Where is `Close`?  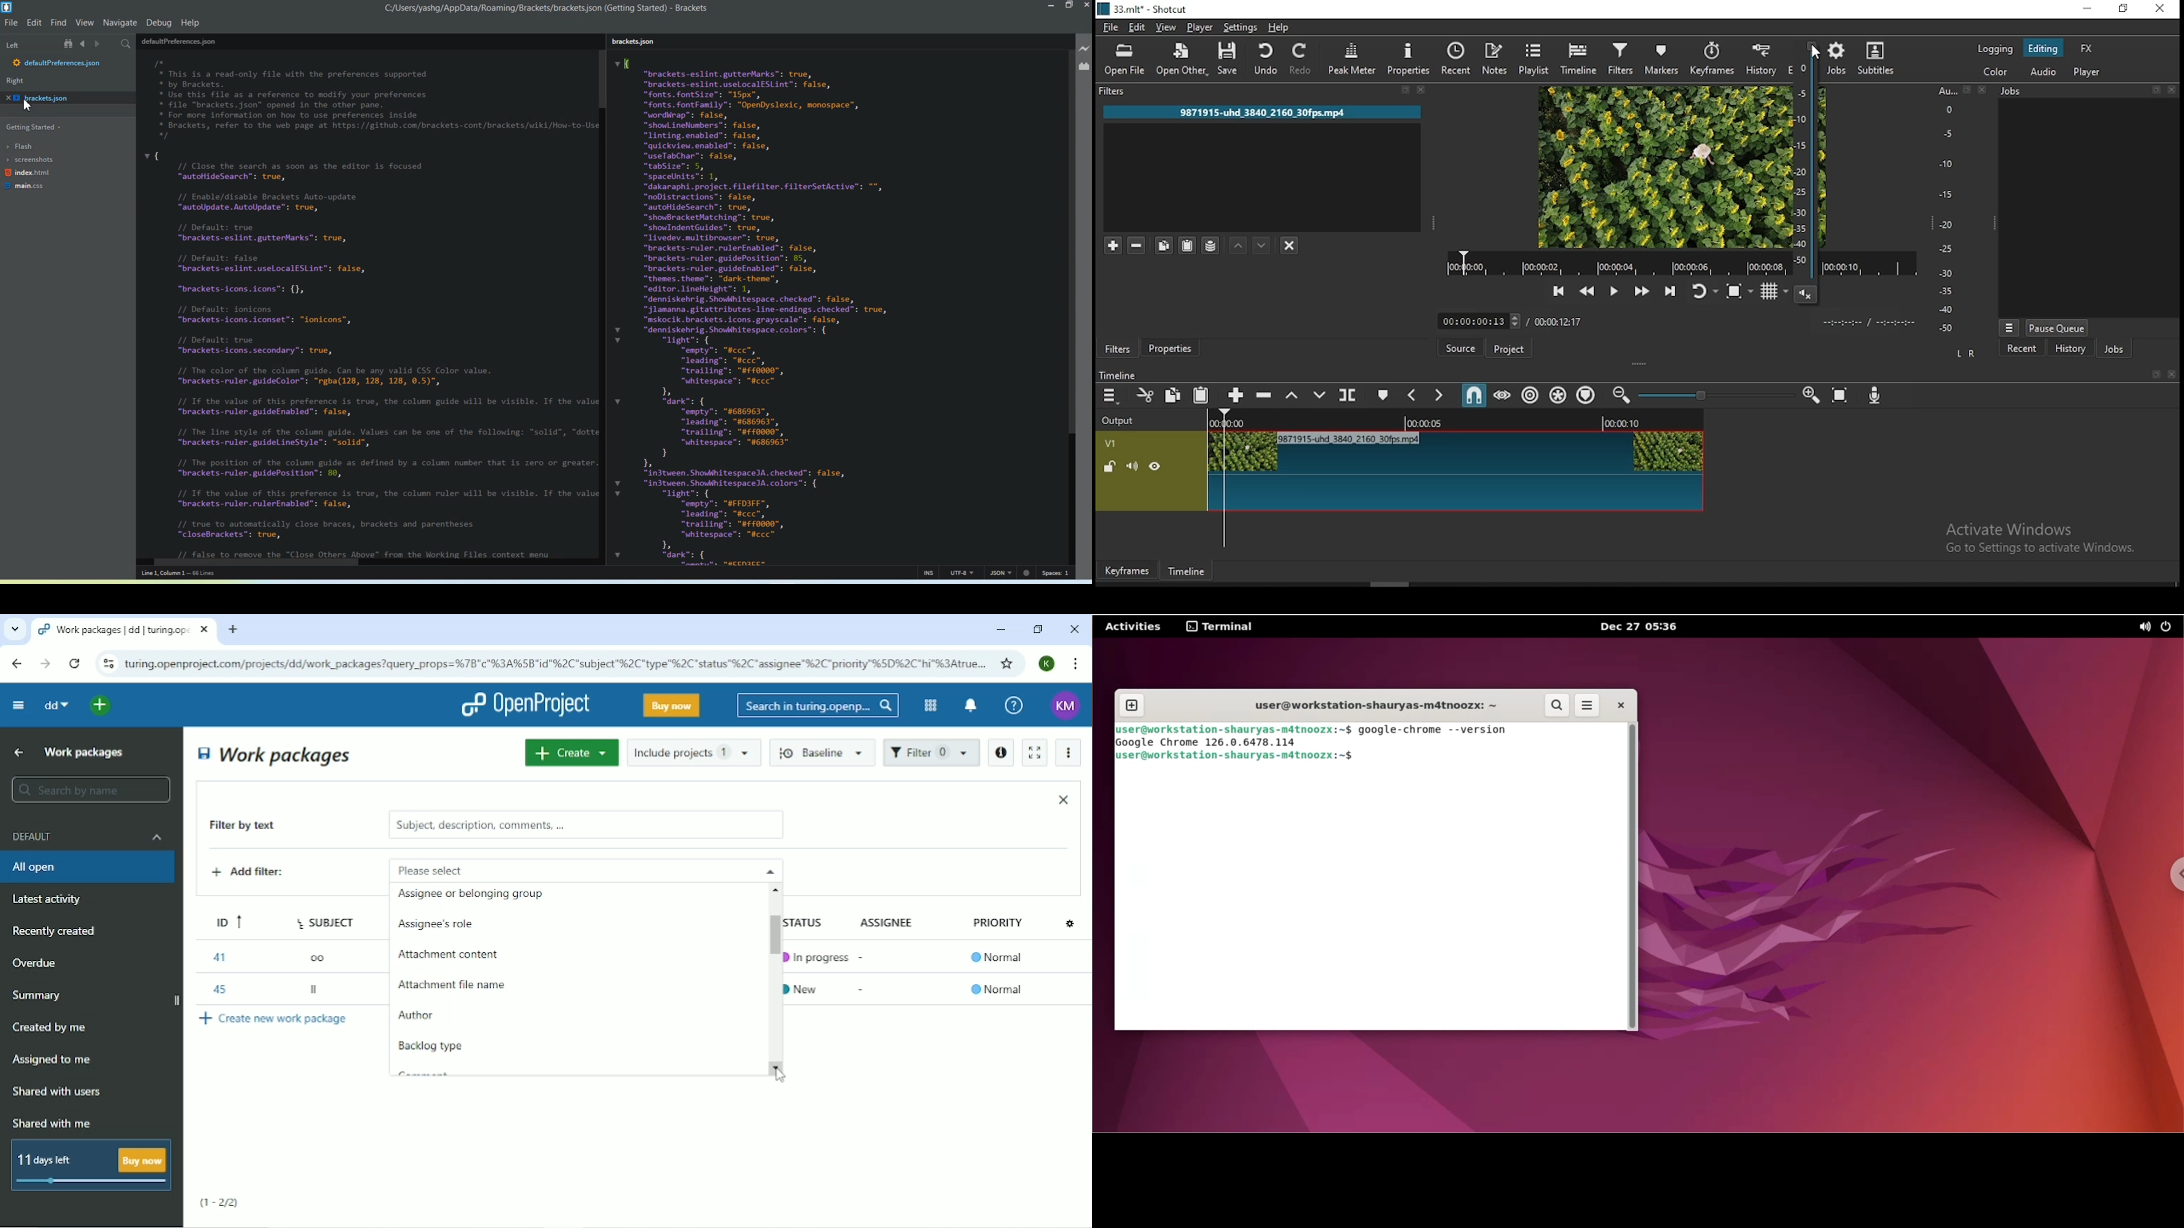
Close is located at coordinates (1085, 6).